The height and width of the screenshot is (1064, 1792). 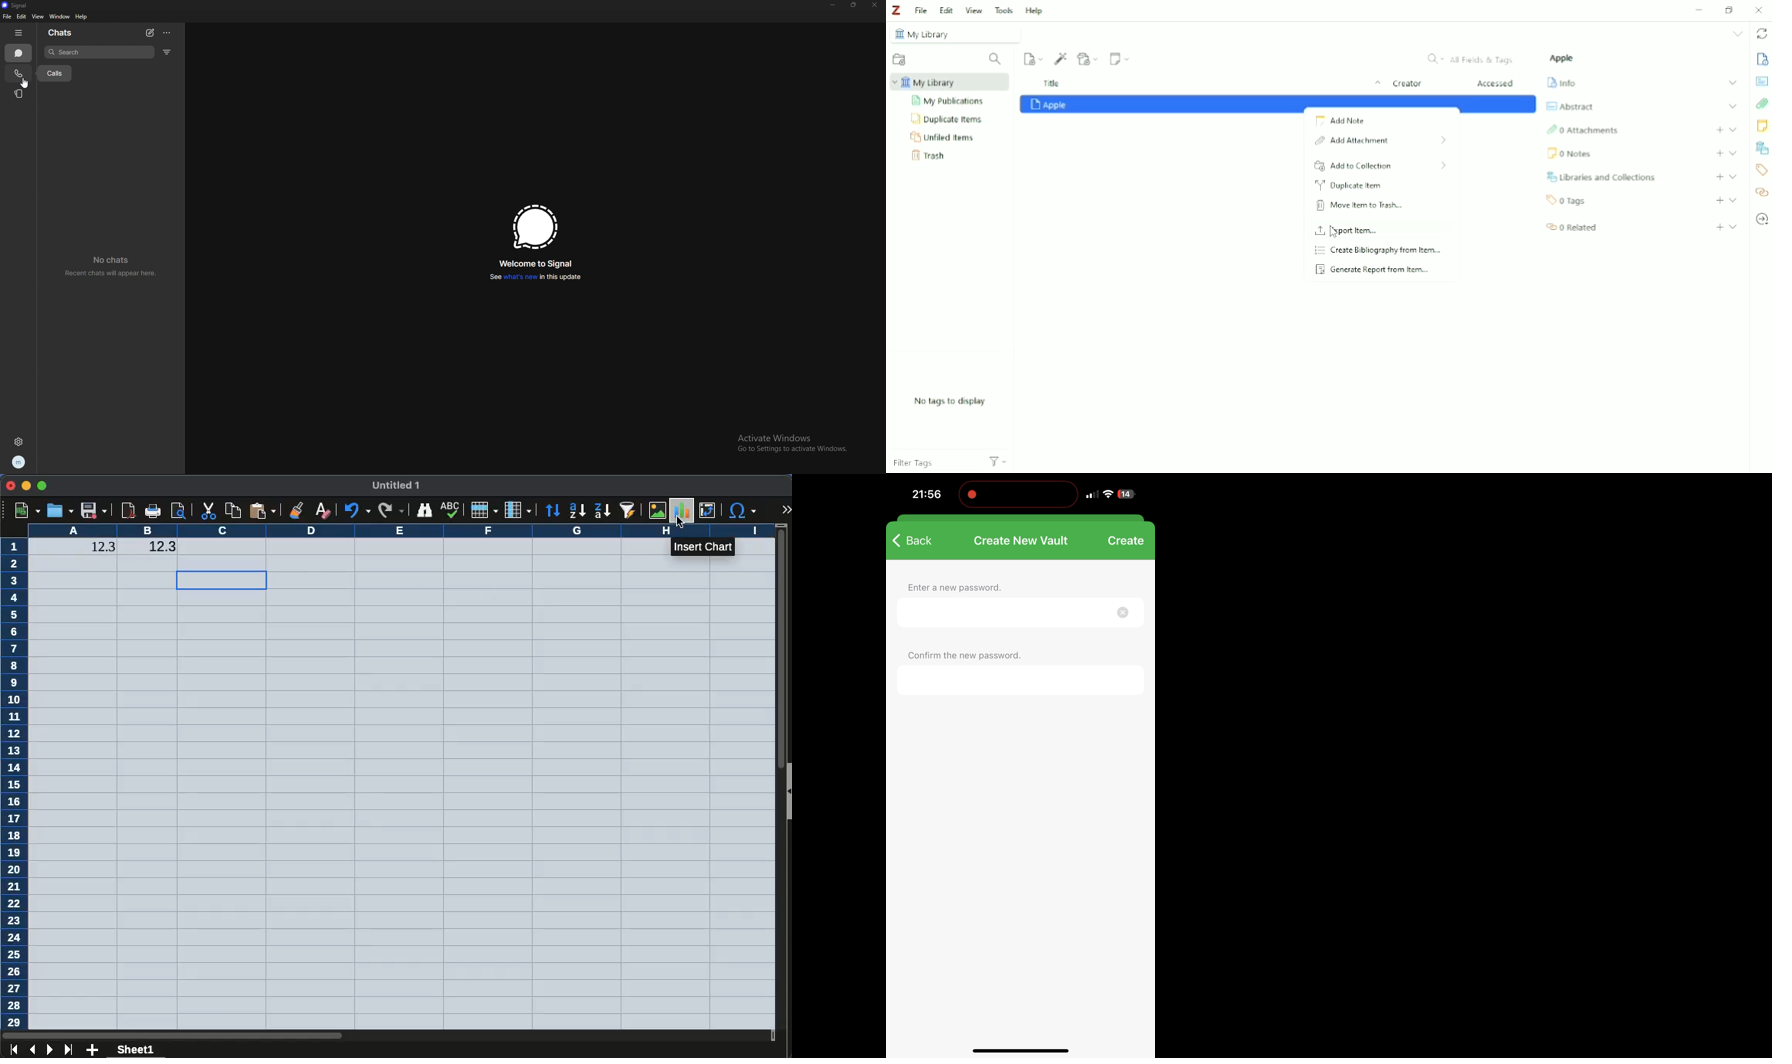 I want to click on Collapse/Expand, so click(x=789, y=791).